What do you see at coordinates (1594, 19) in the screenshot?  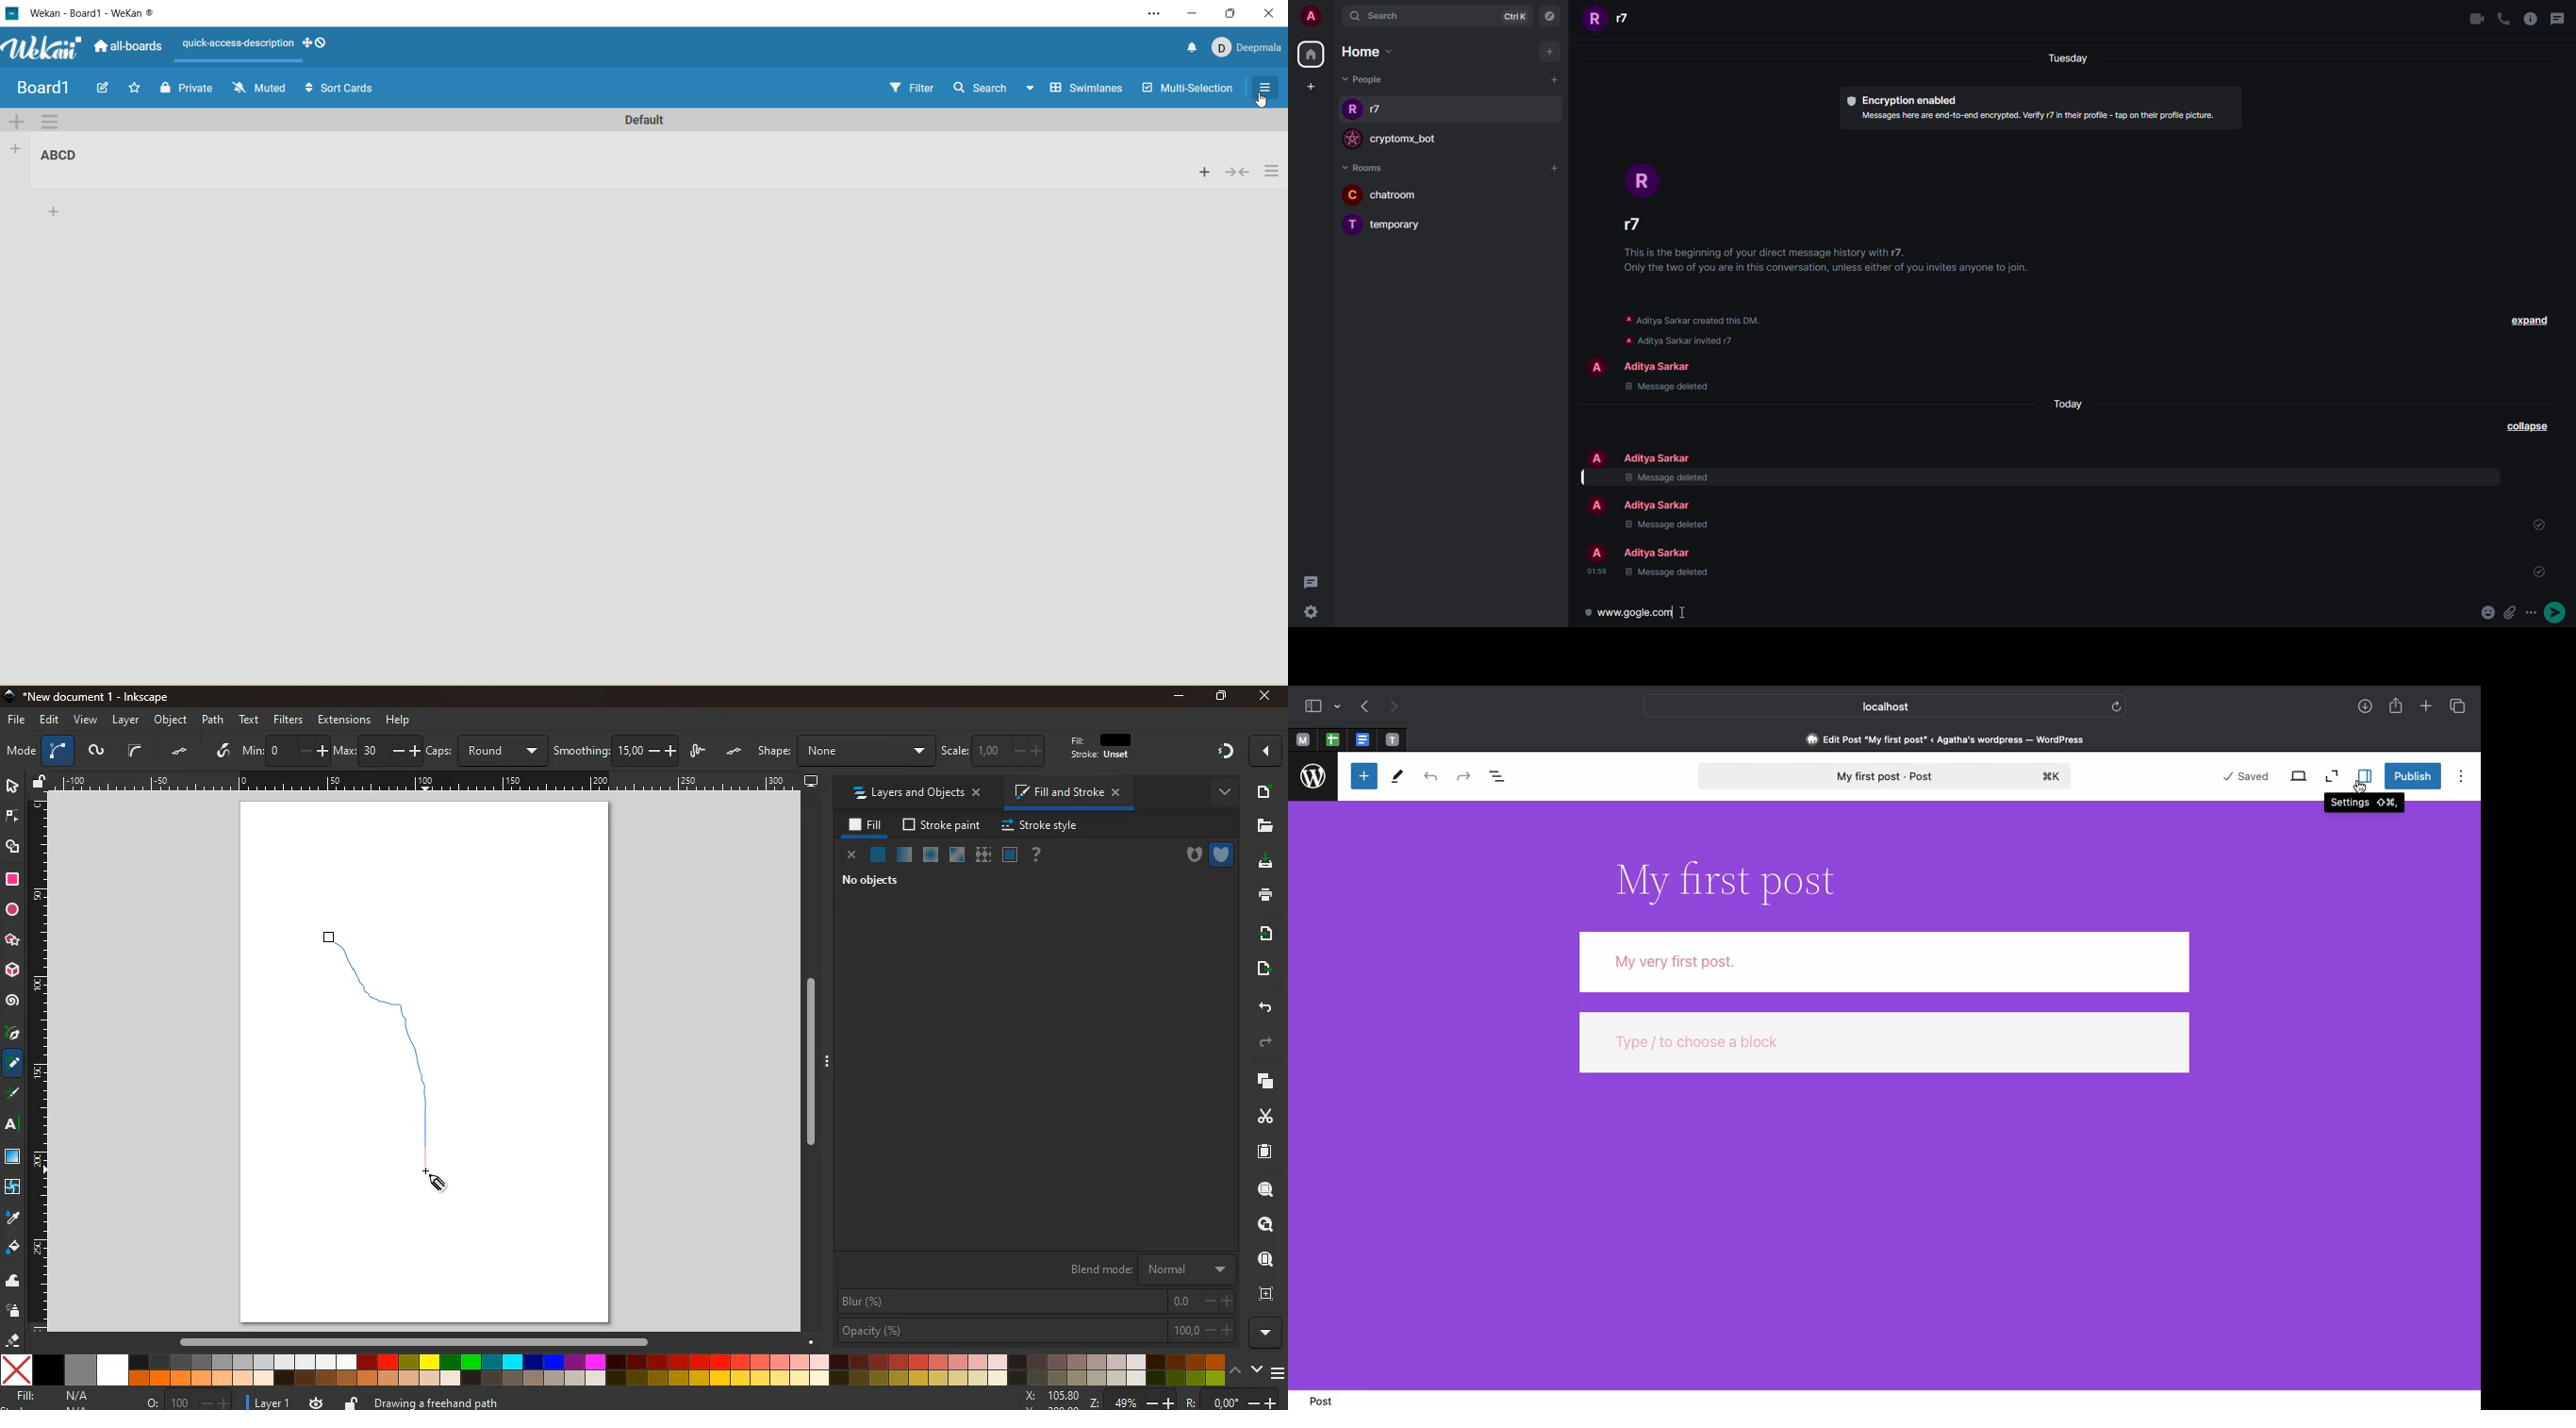 I see `profile` at bounding box center [1594, 19].